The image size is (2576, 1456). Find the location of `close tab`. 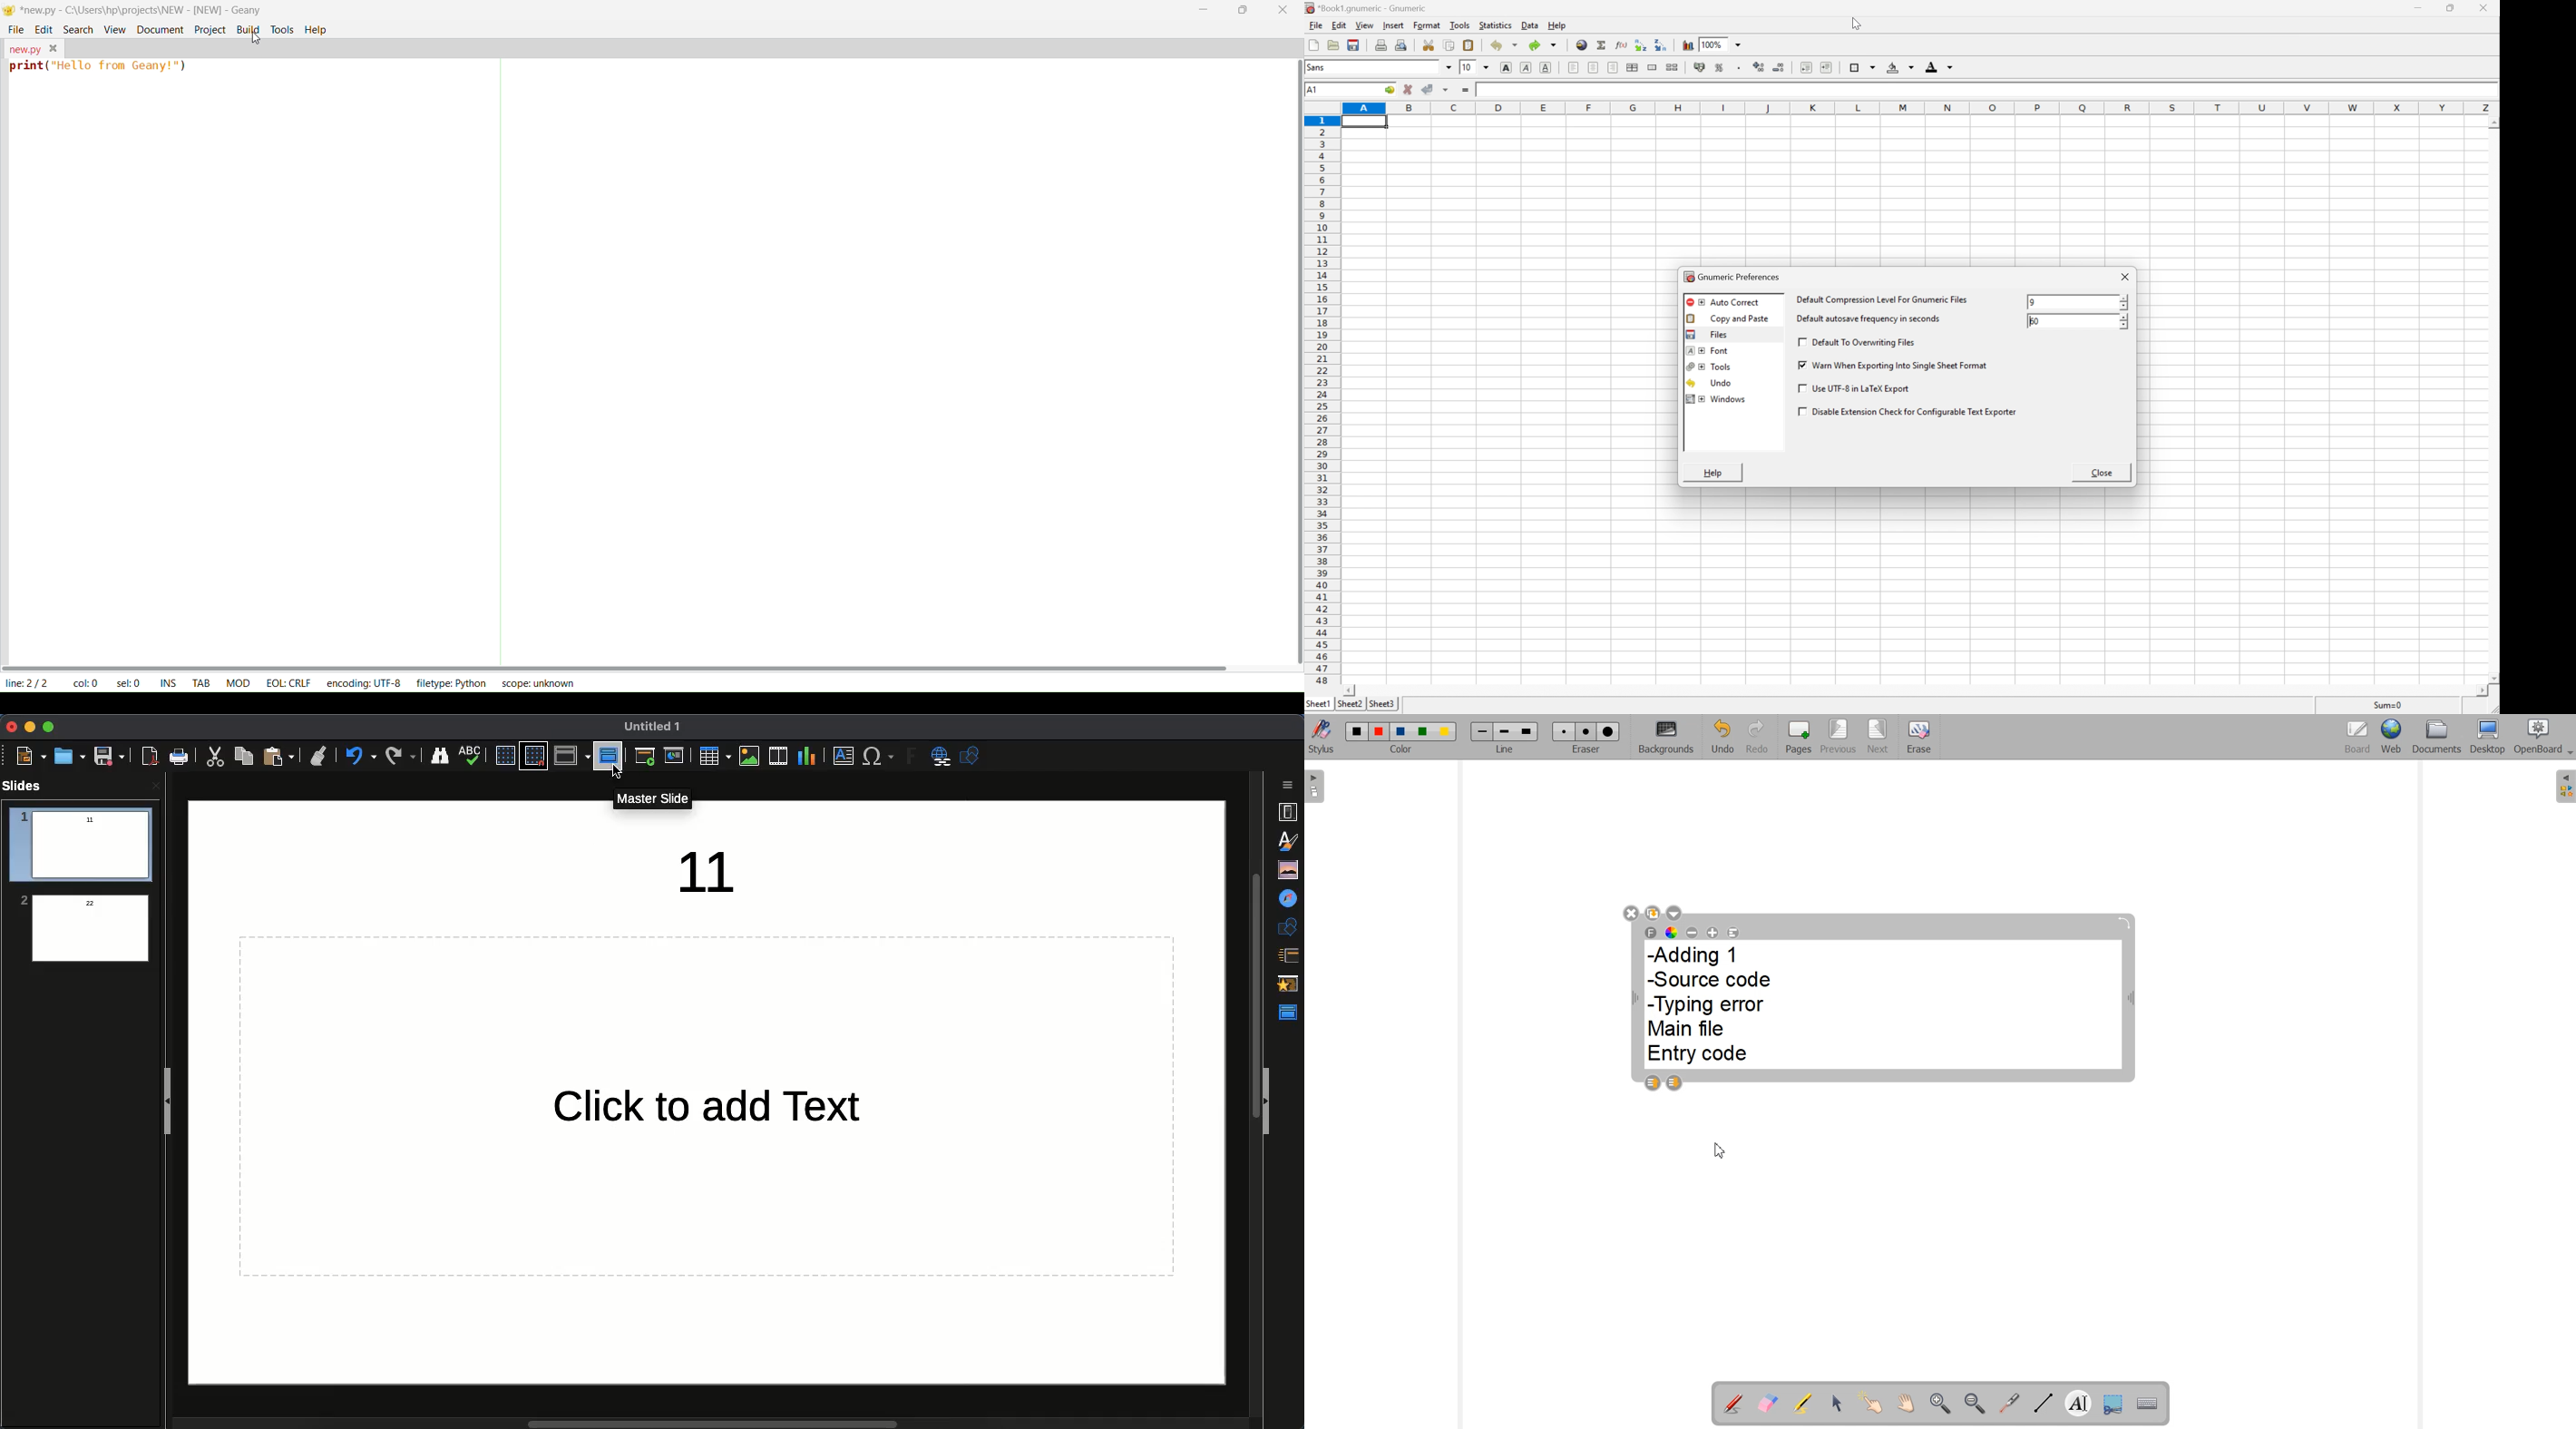

close tab is located at coordinates (54, 48).